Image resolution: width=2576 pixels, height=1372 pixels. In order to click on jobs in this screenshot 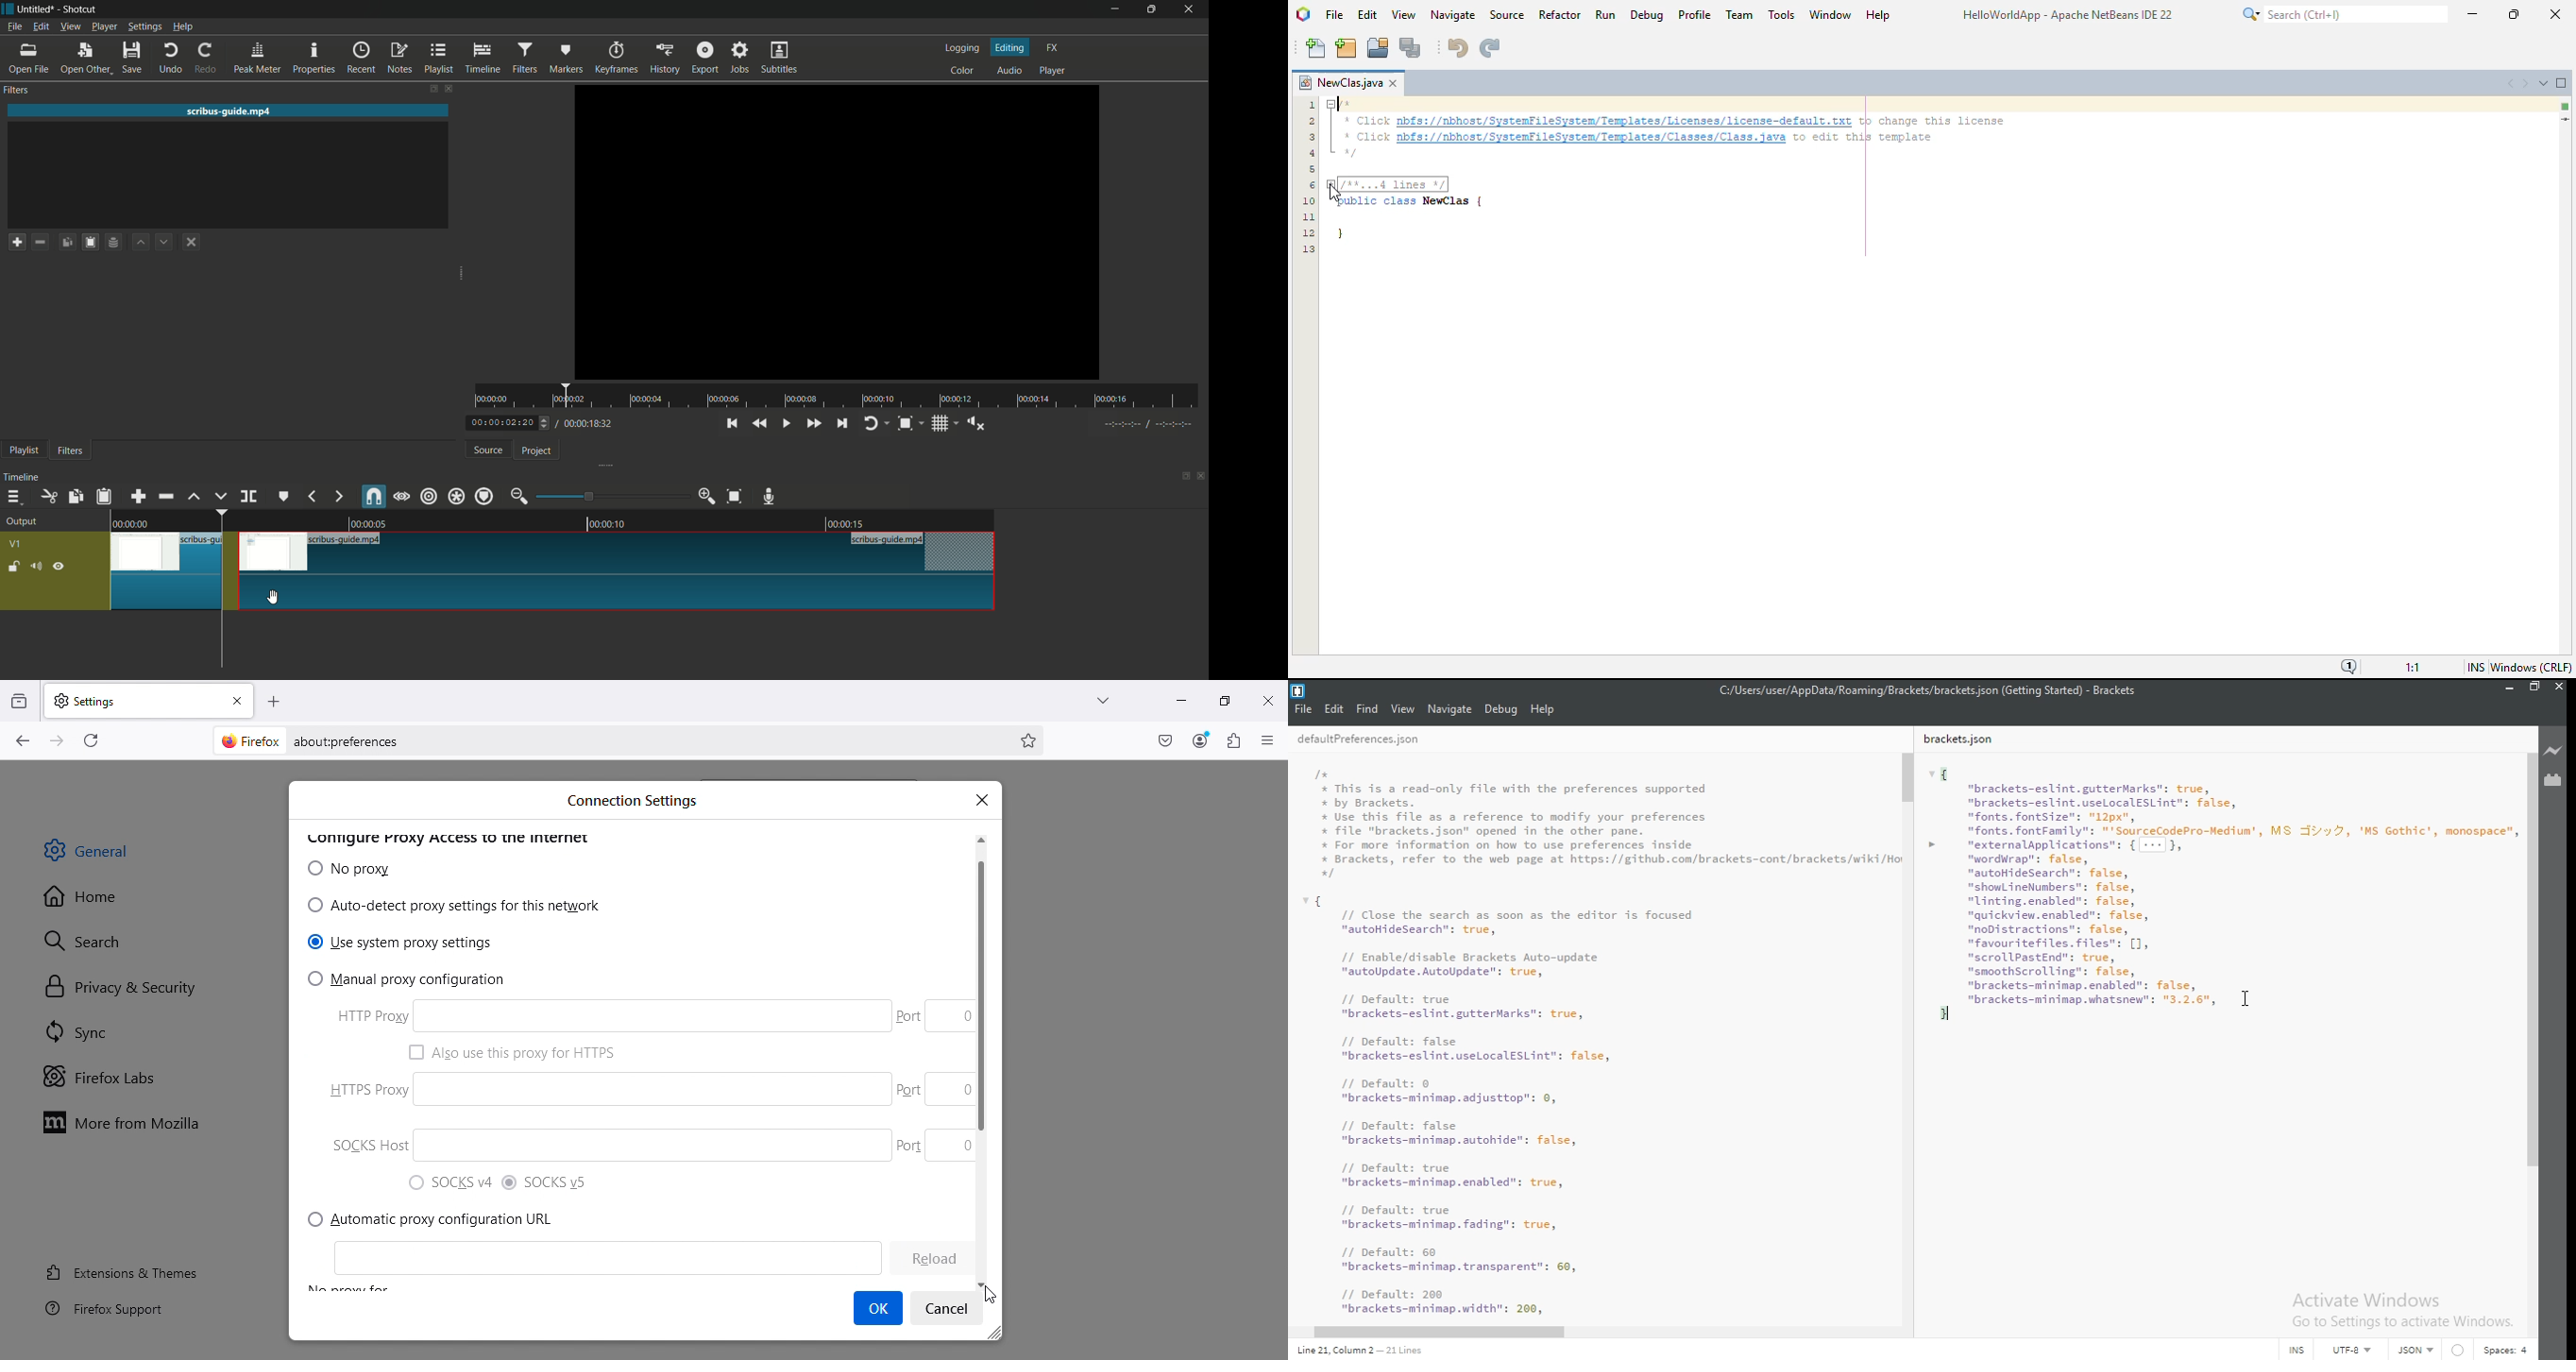, I will do `click(741, 57)`.